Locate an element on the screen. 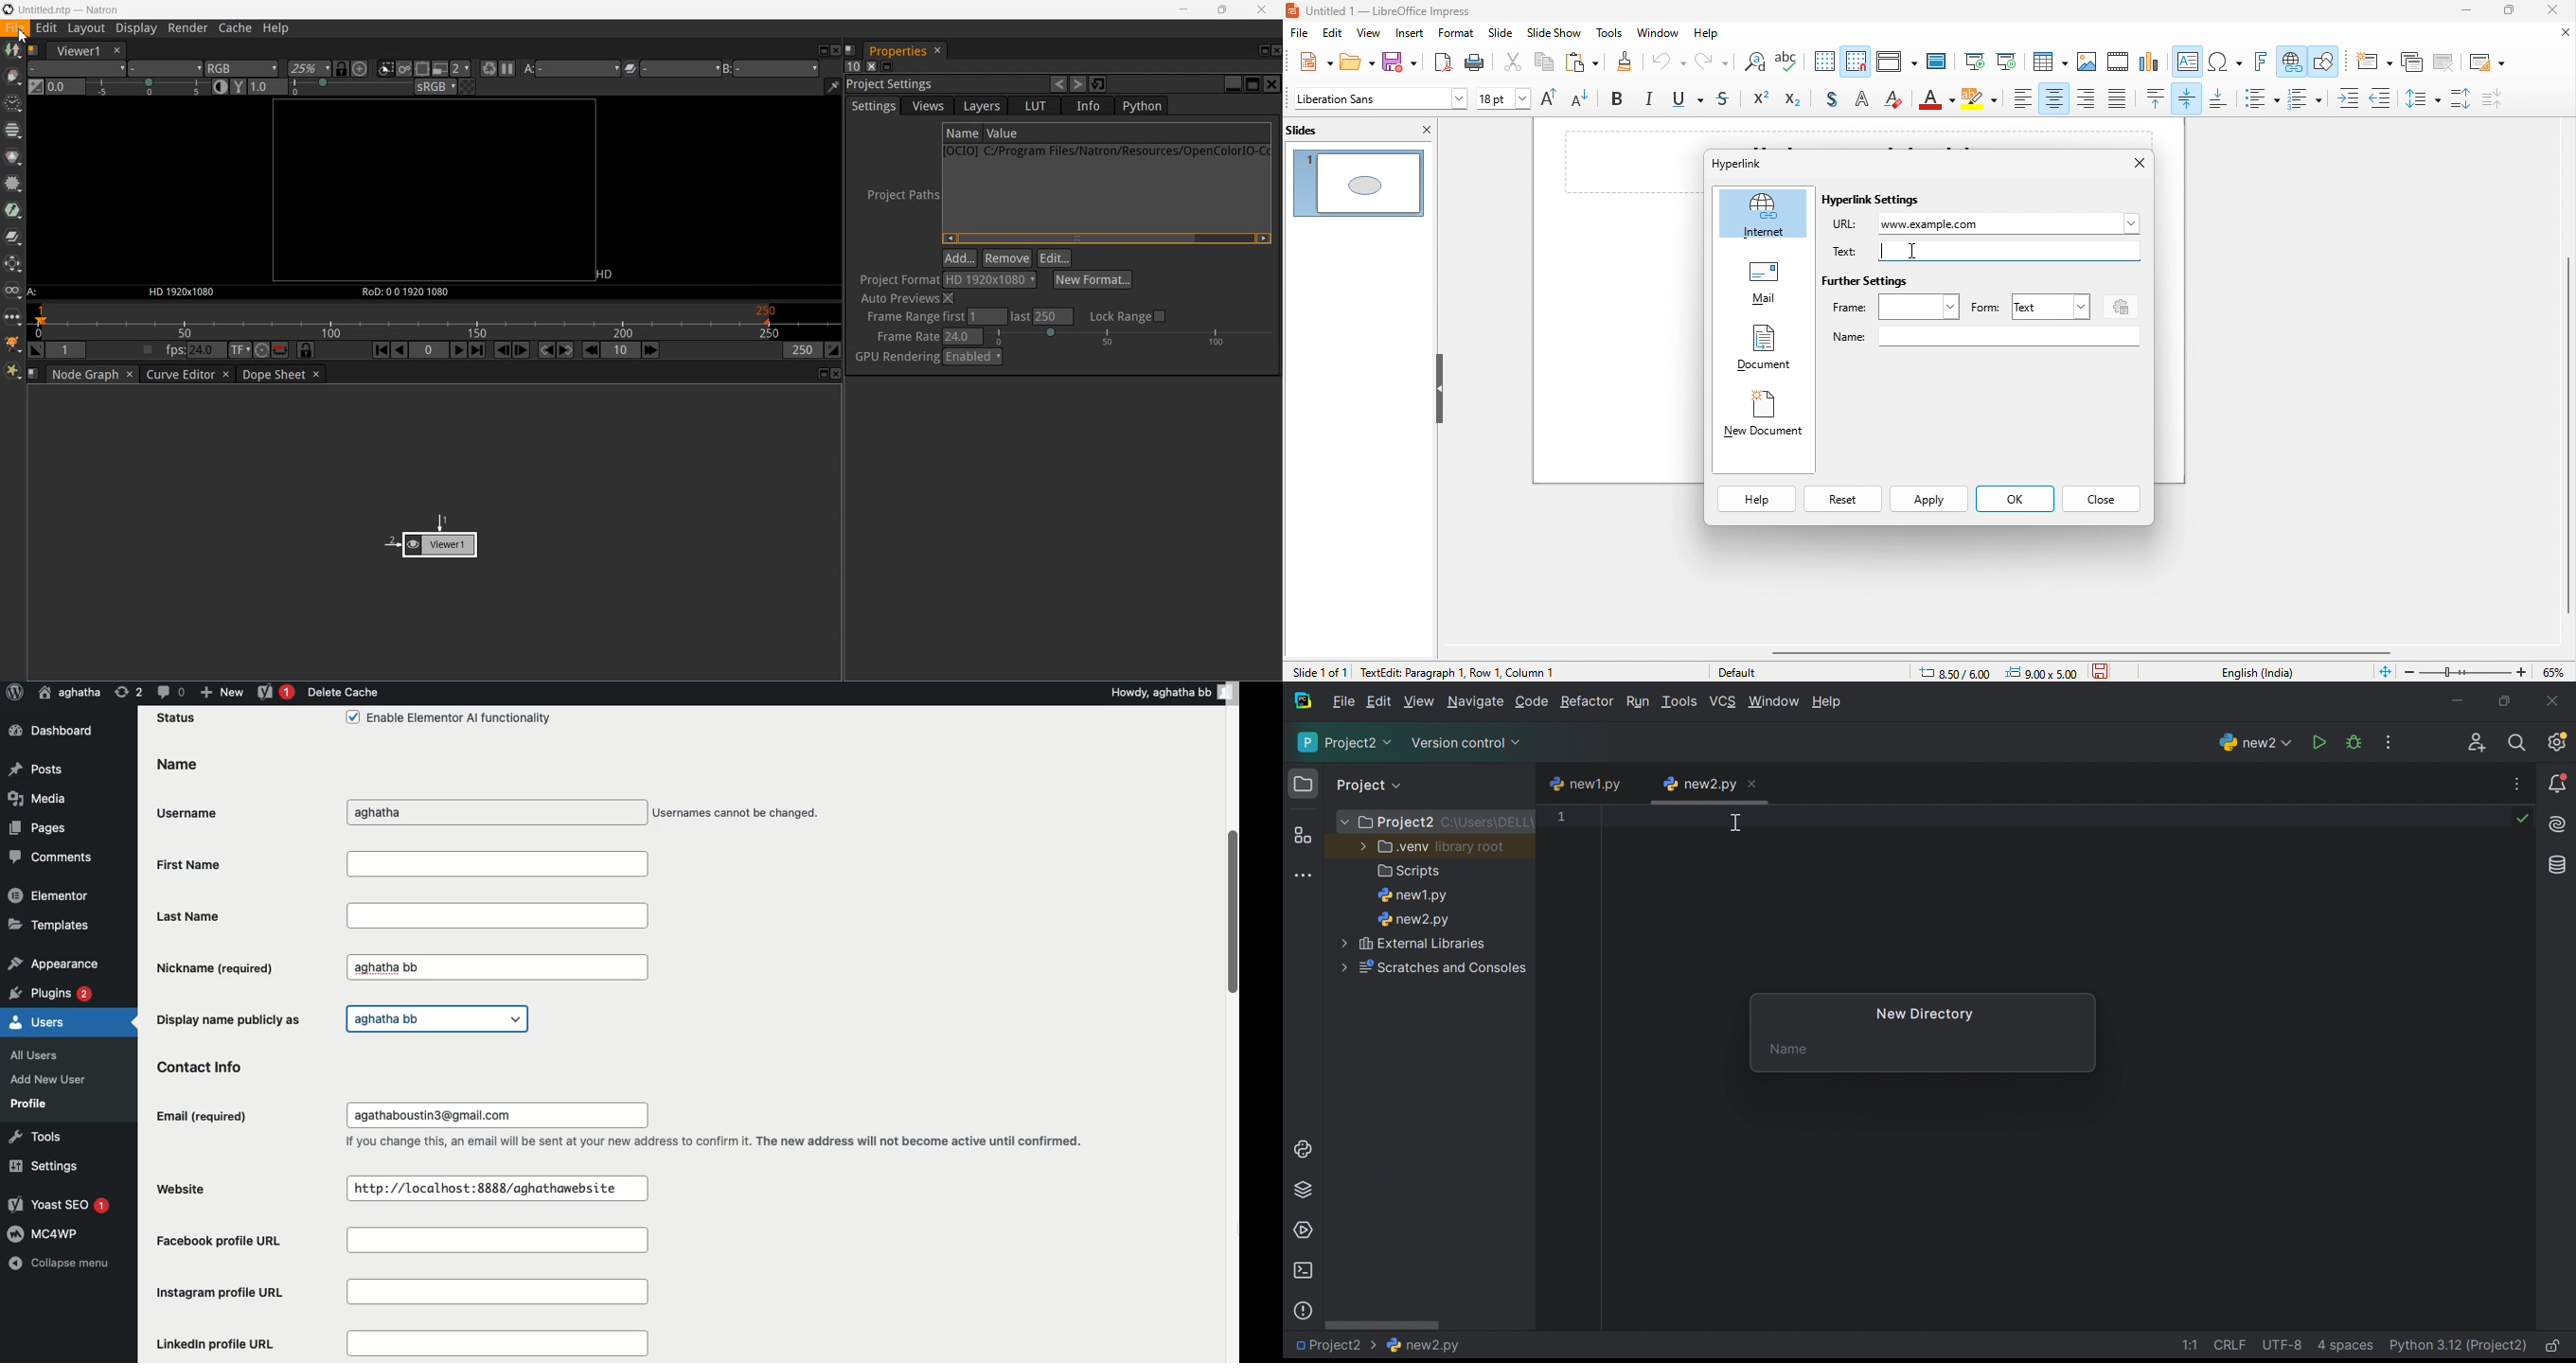 Image resolution: width=2576 pixels, height=1372 pixels. User is located at coordinates (71, 692).